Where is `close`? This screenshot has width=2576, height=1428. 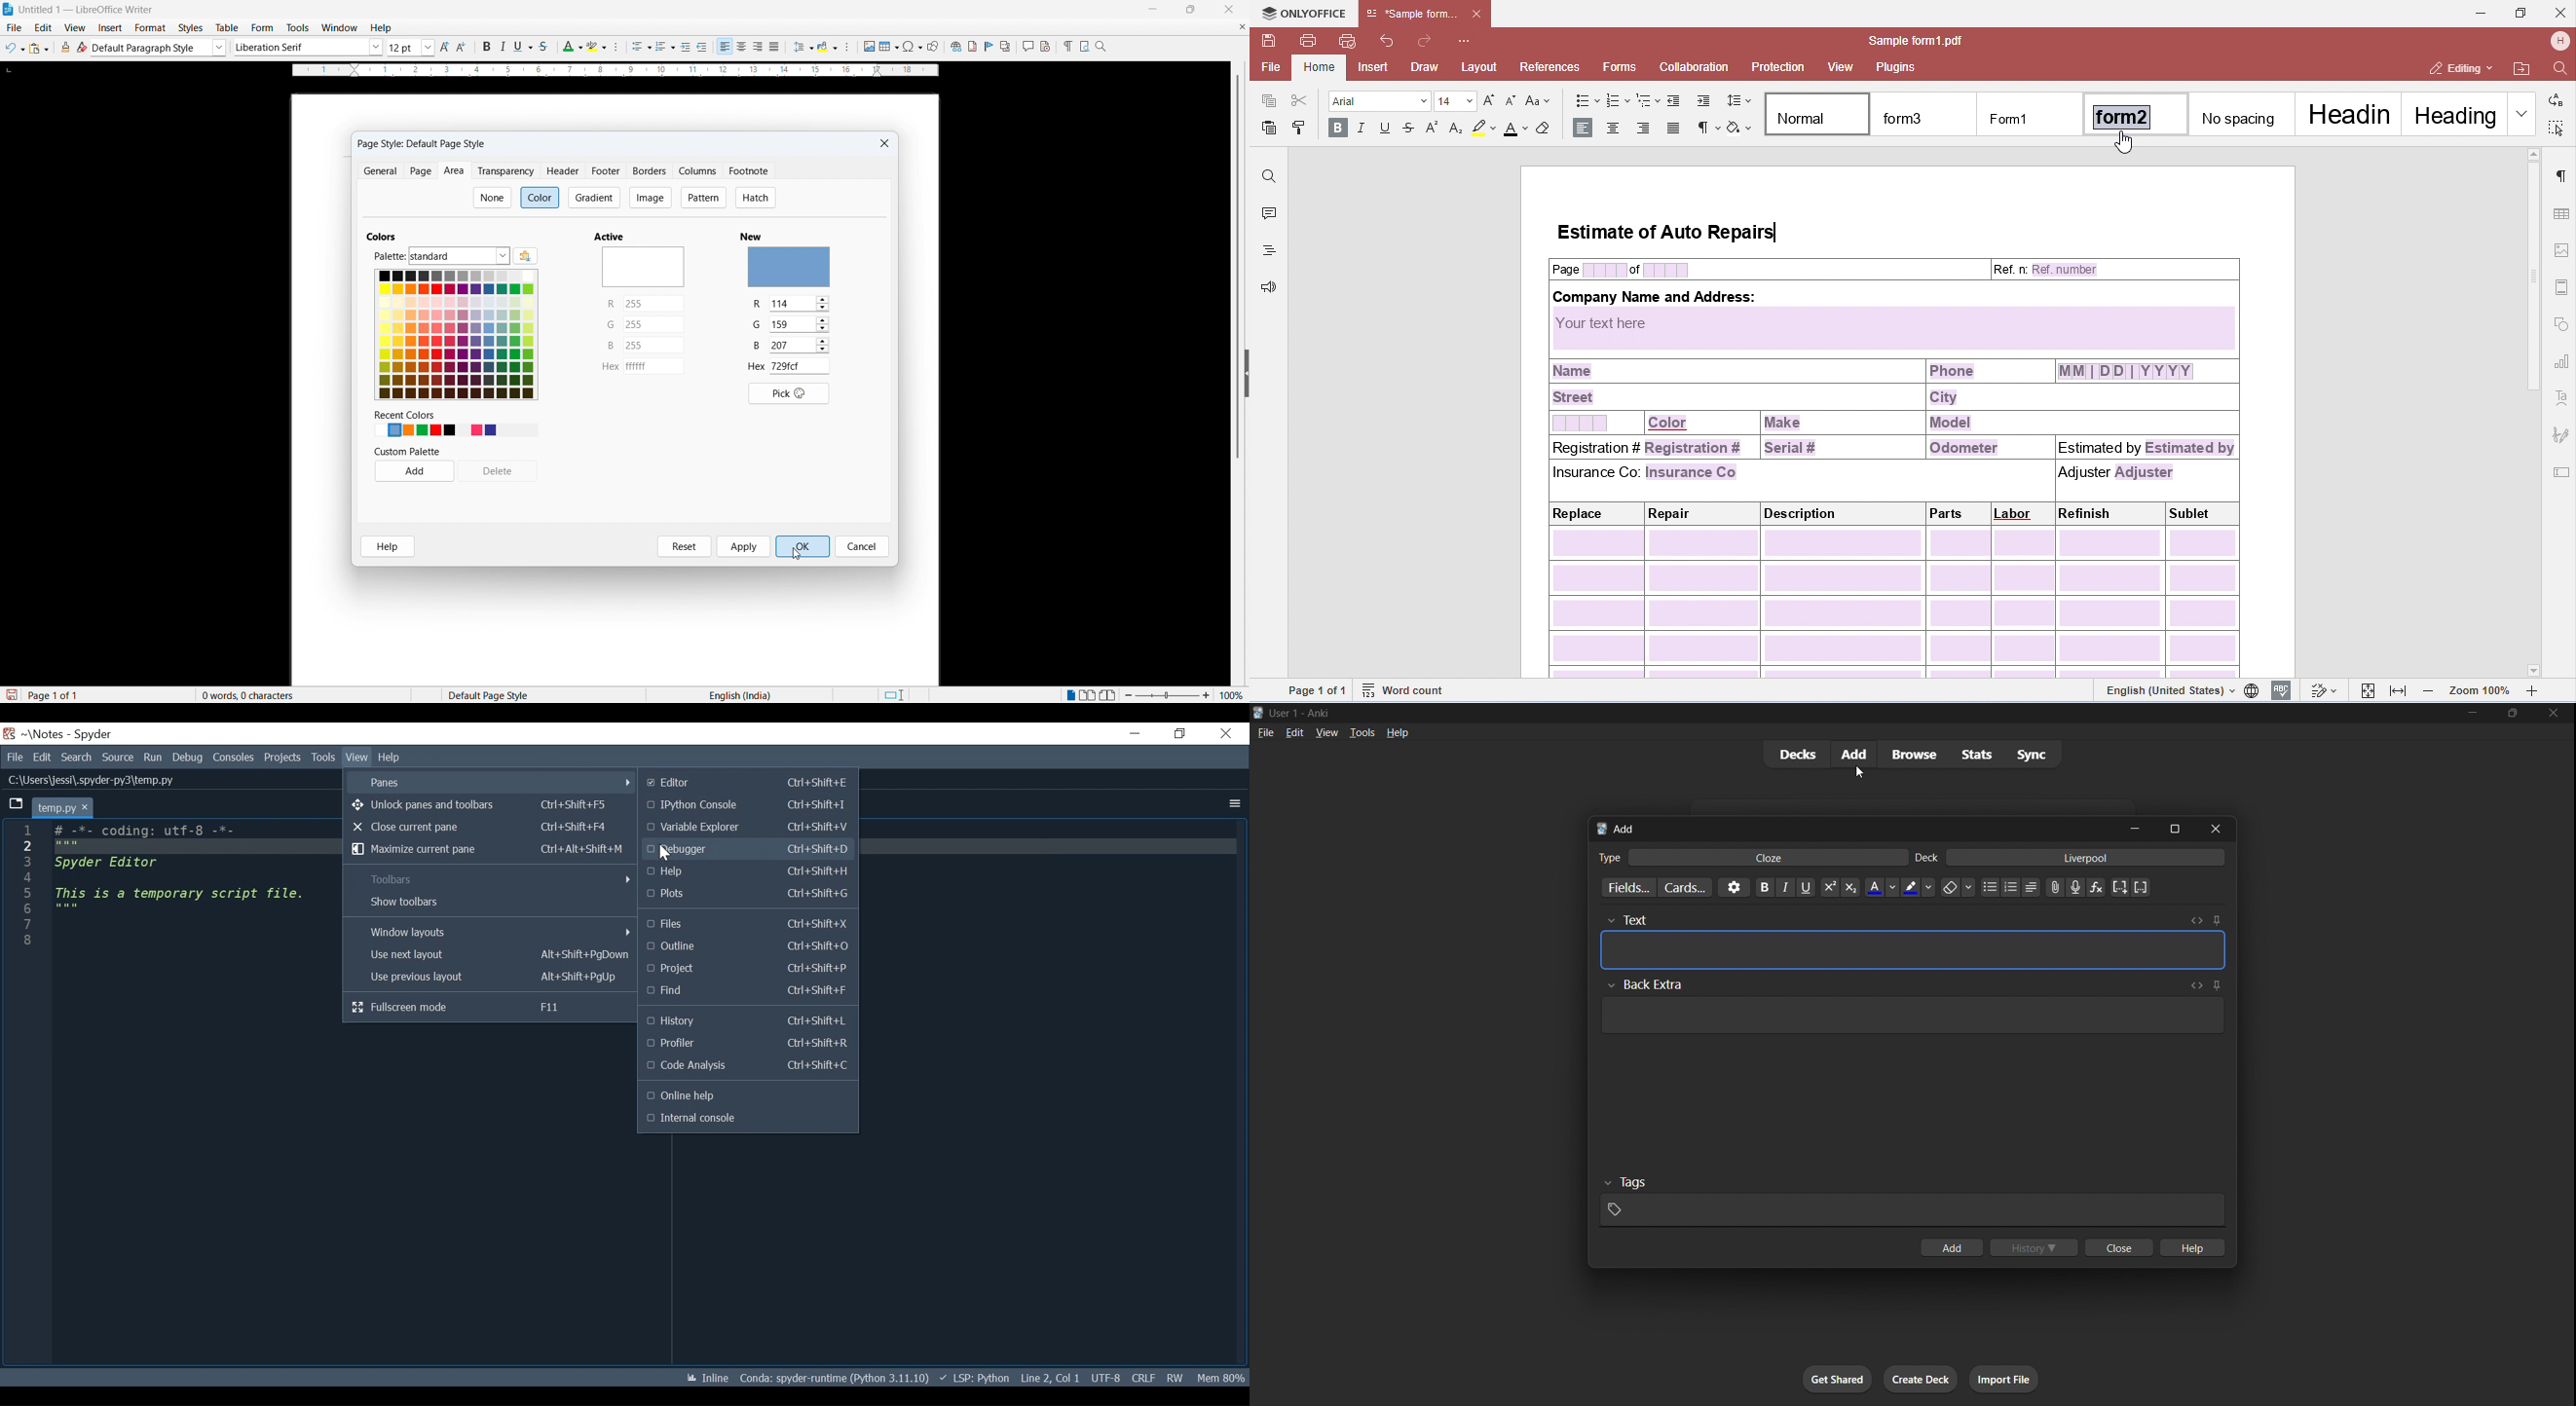 close is located at coordinates (2214, 827).